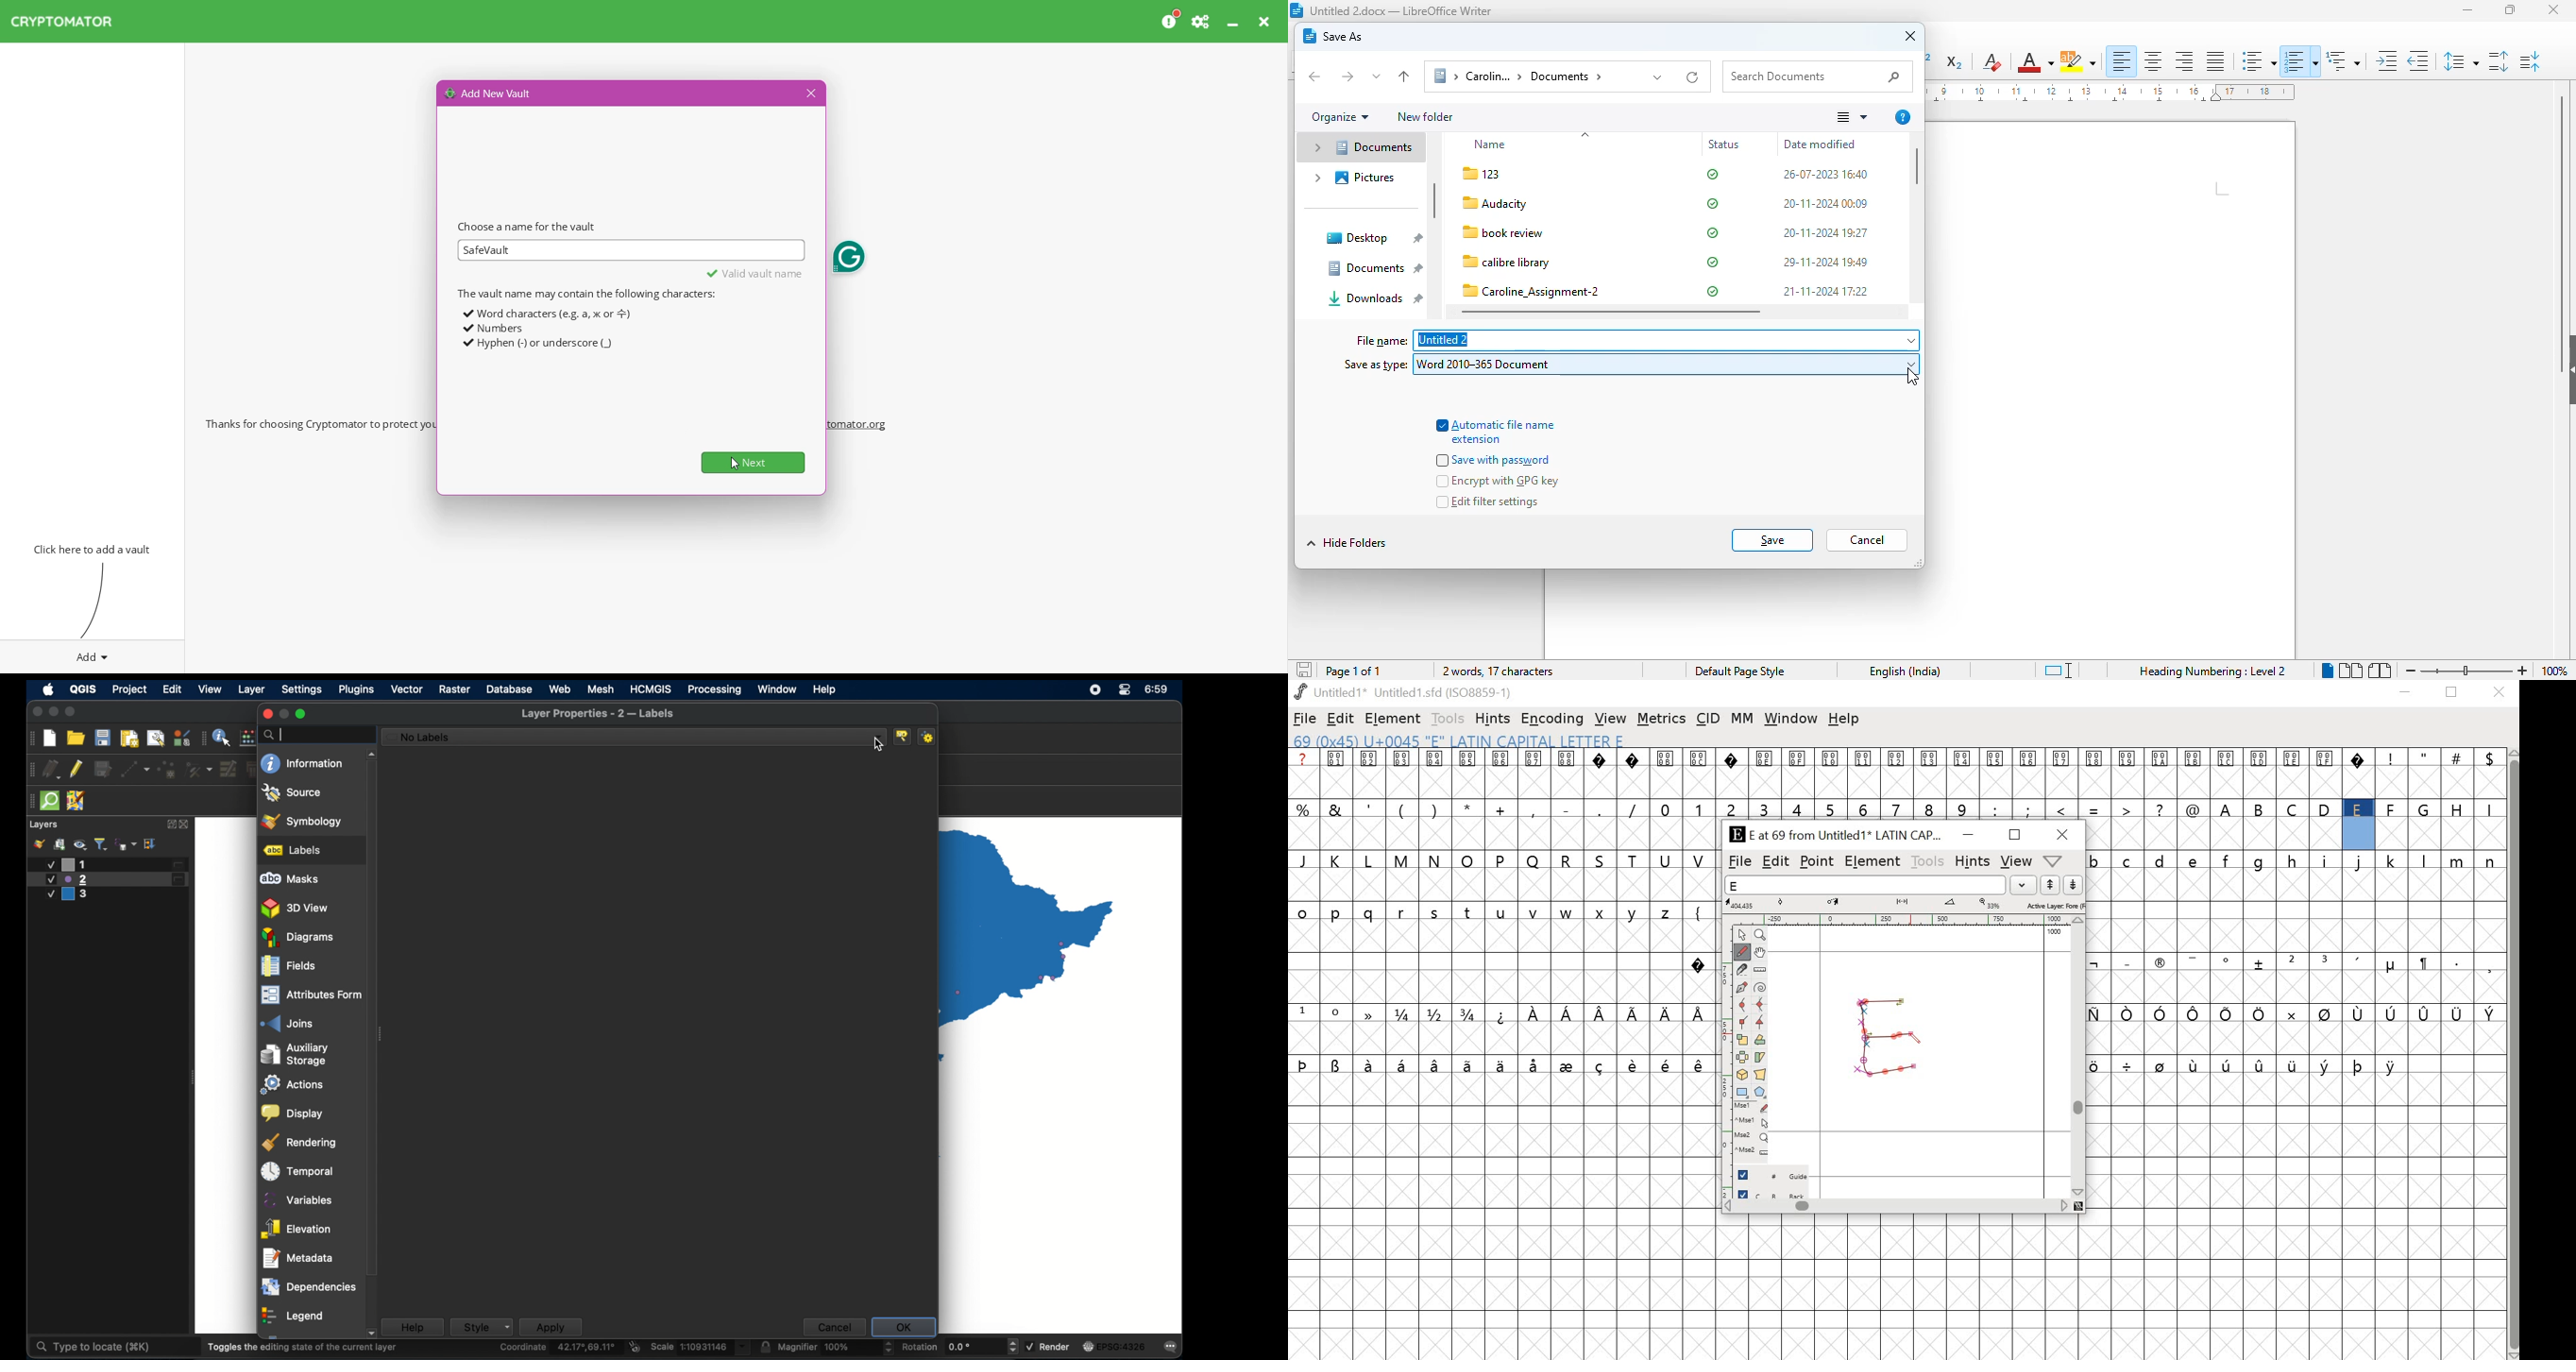  What do you see at coordinates (1611, 718) in the screenshot?
I see `view` at bounding box center [1611, 718].